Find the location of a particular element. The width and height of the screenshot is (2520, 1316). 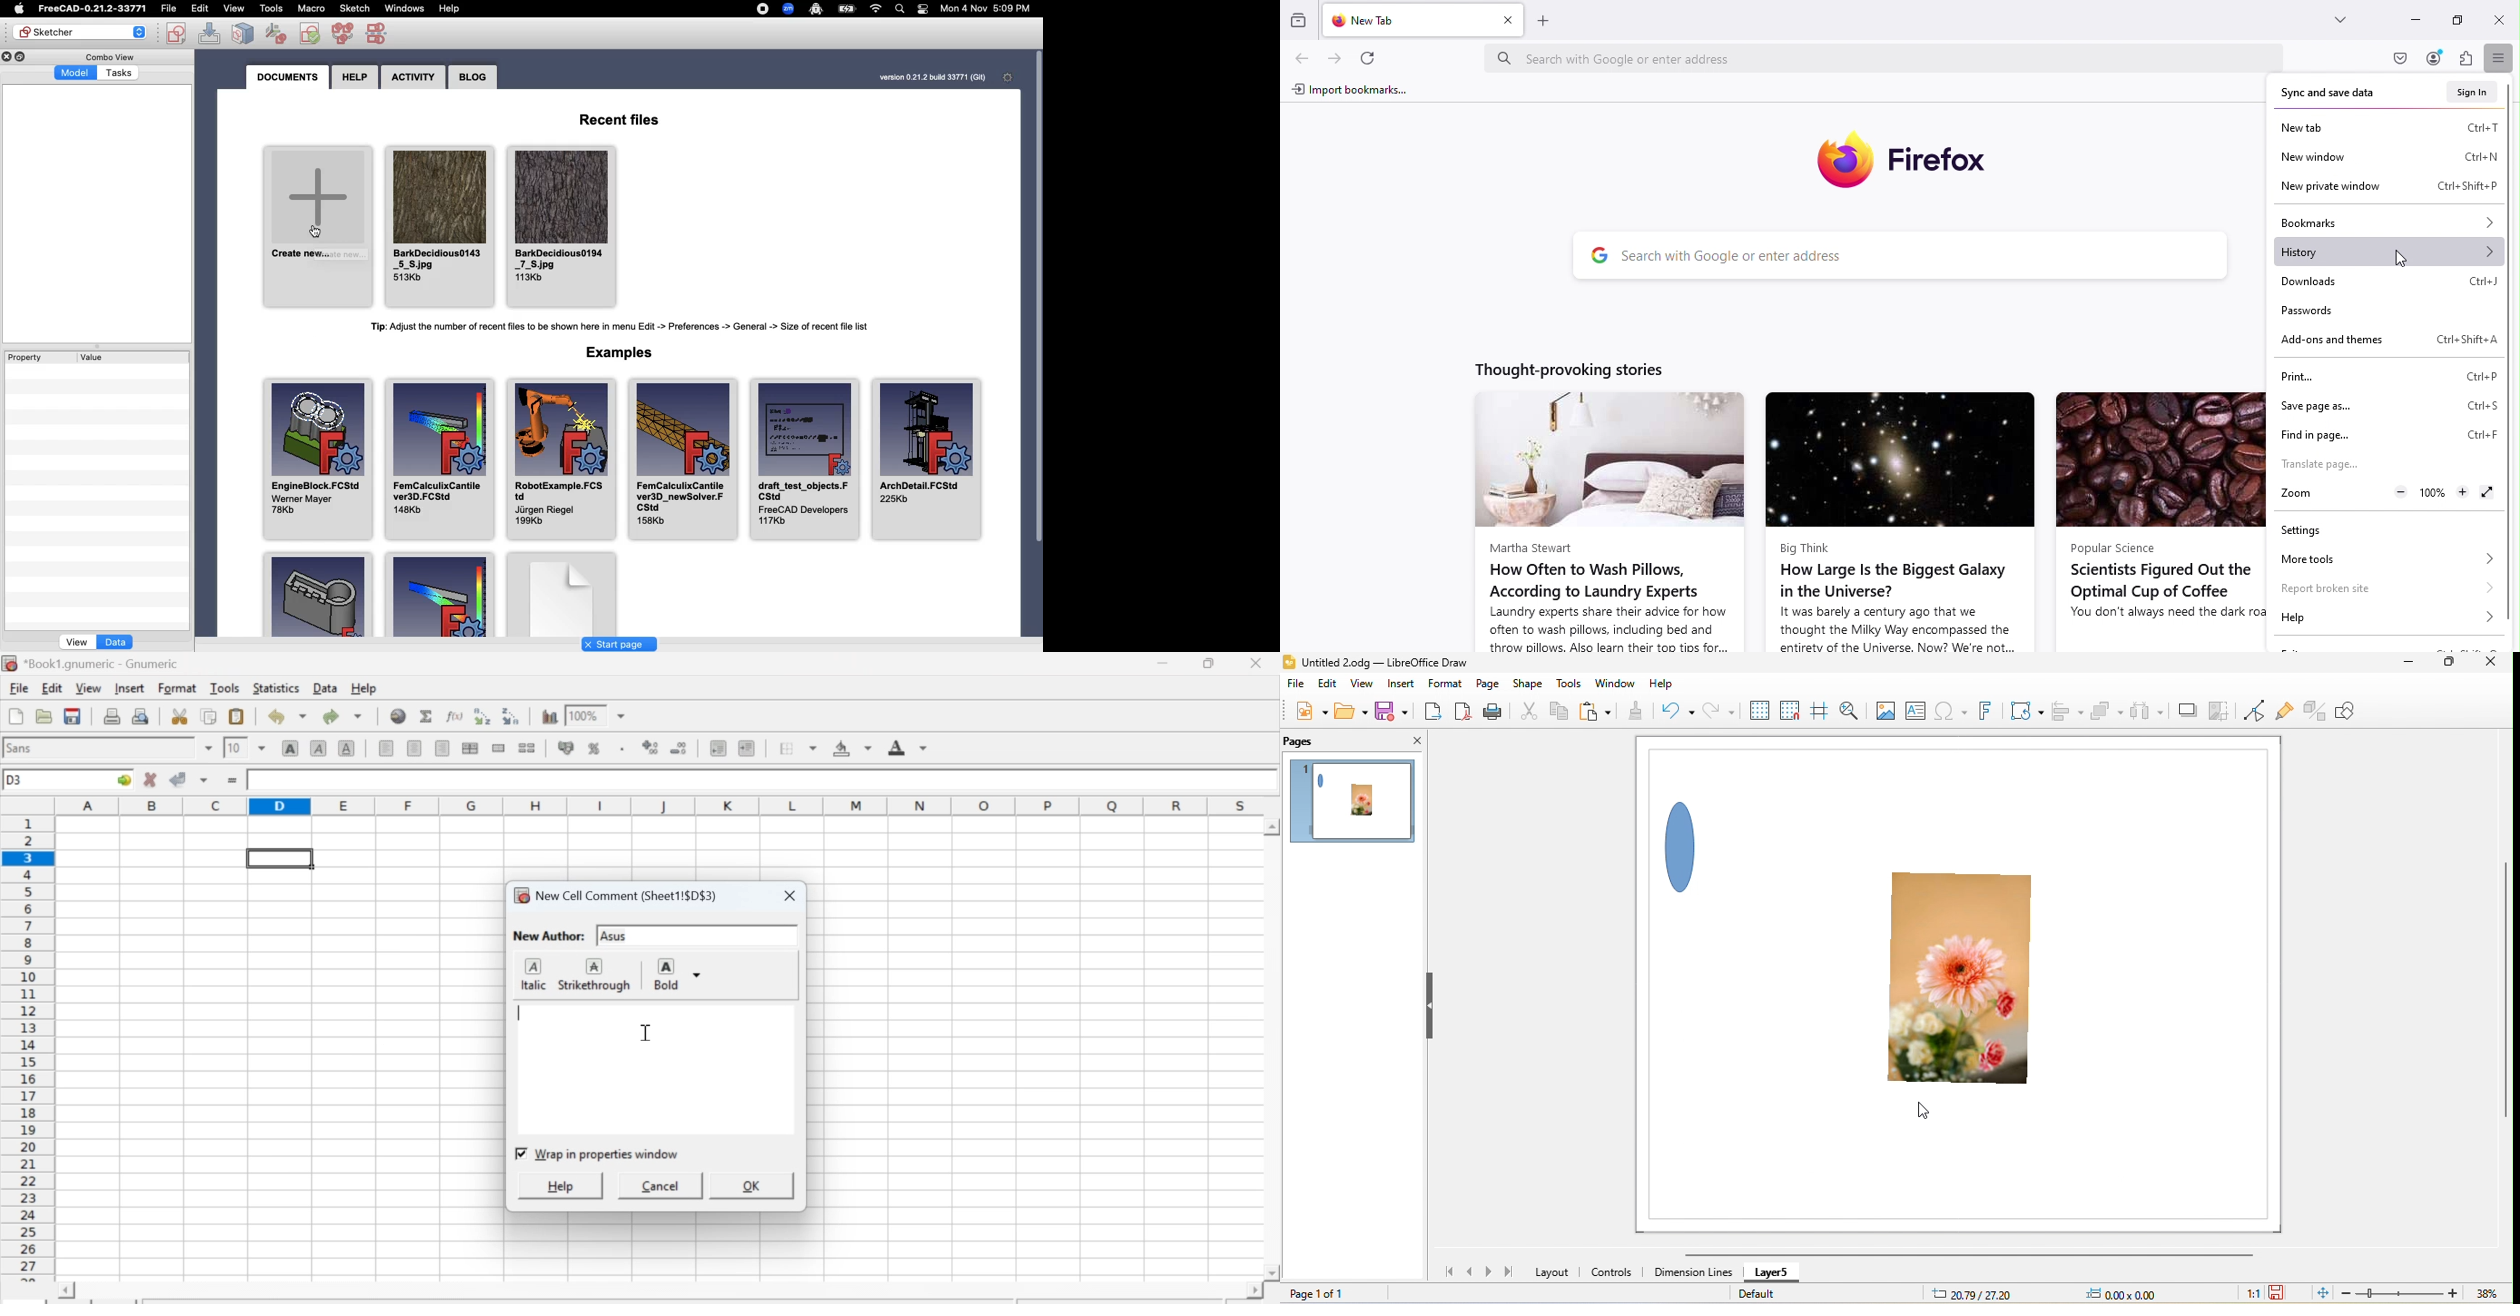

down is located at coordinates (205, 779).